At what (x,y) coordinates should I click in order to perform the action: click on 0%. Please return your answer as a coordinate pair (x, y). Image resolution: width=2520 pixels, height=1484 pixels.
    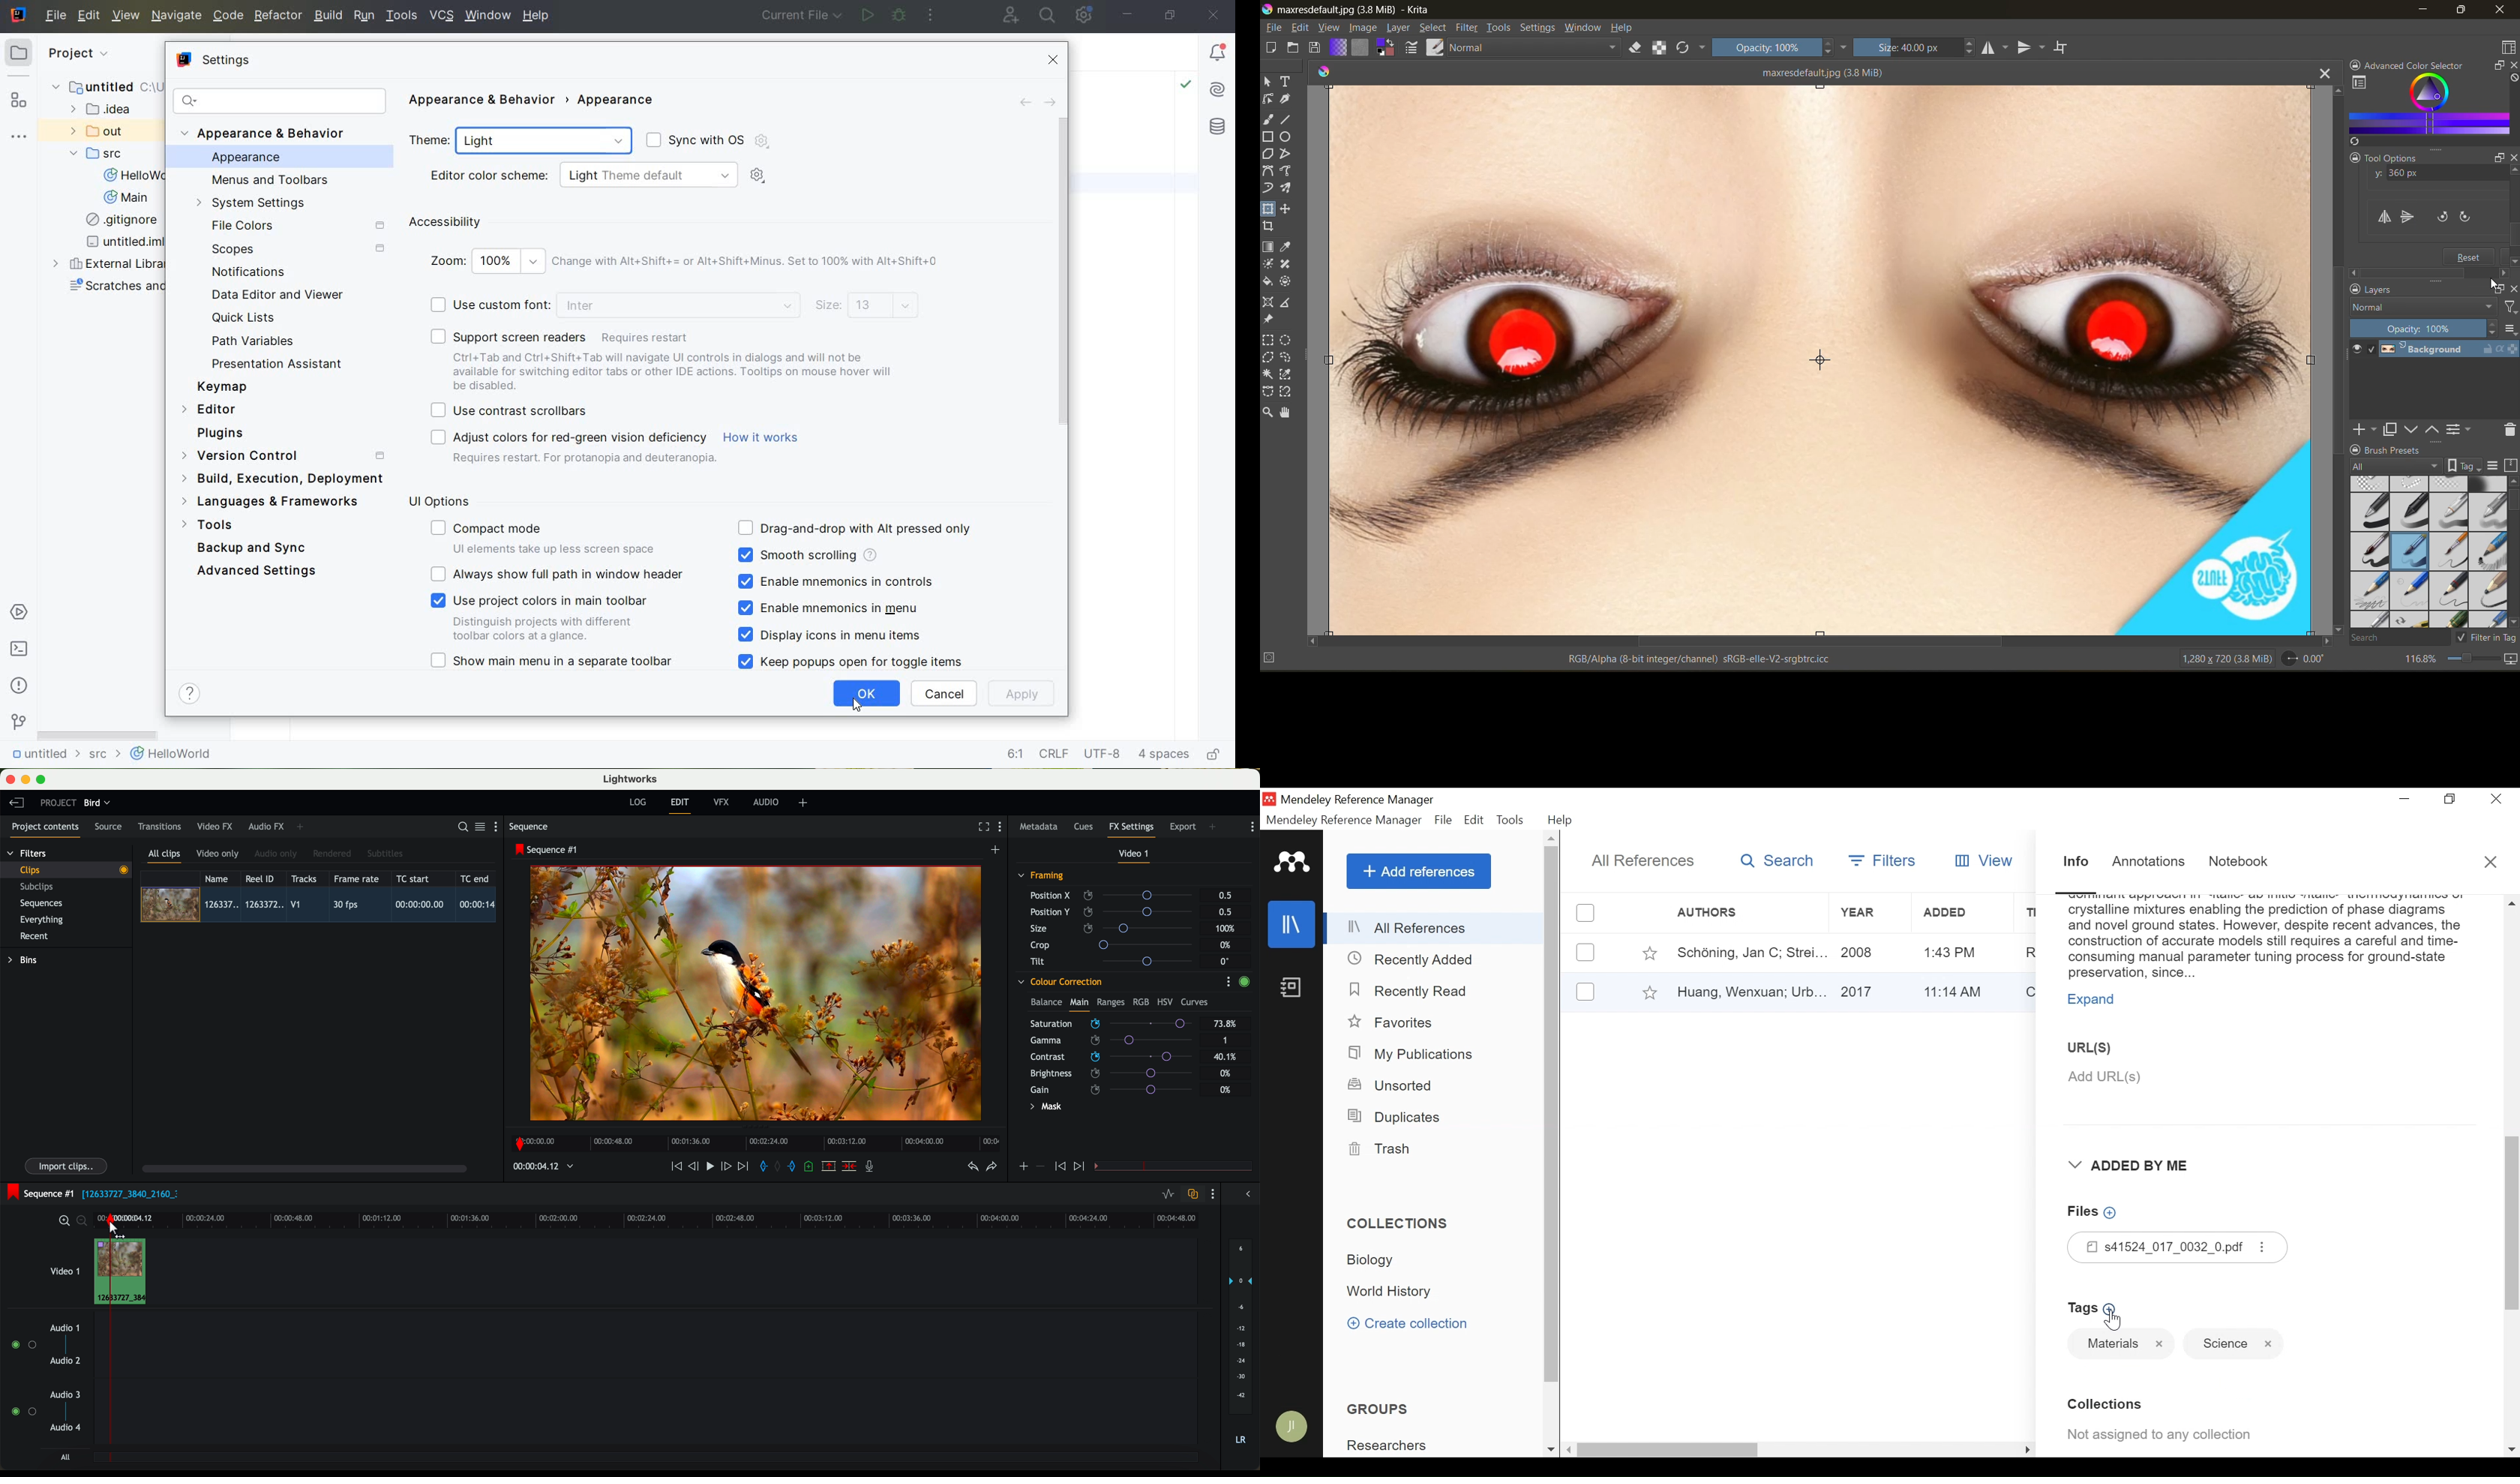
    Looking at the image, I should click on (1226, 1072).